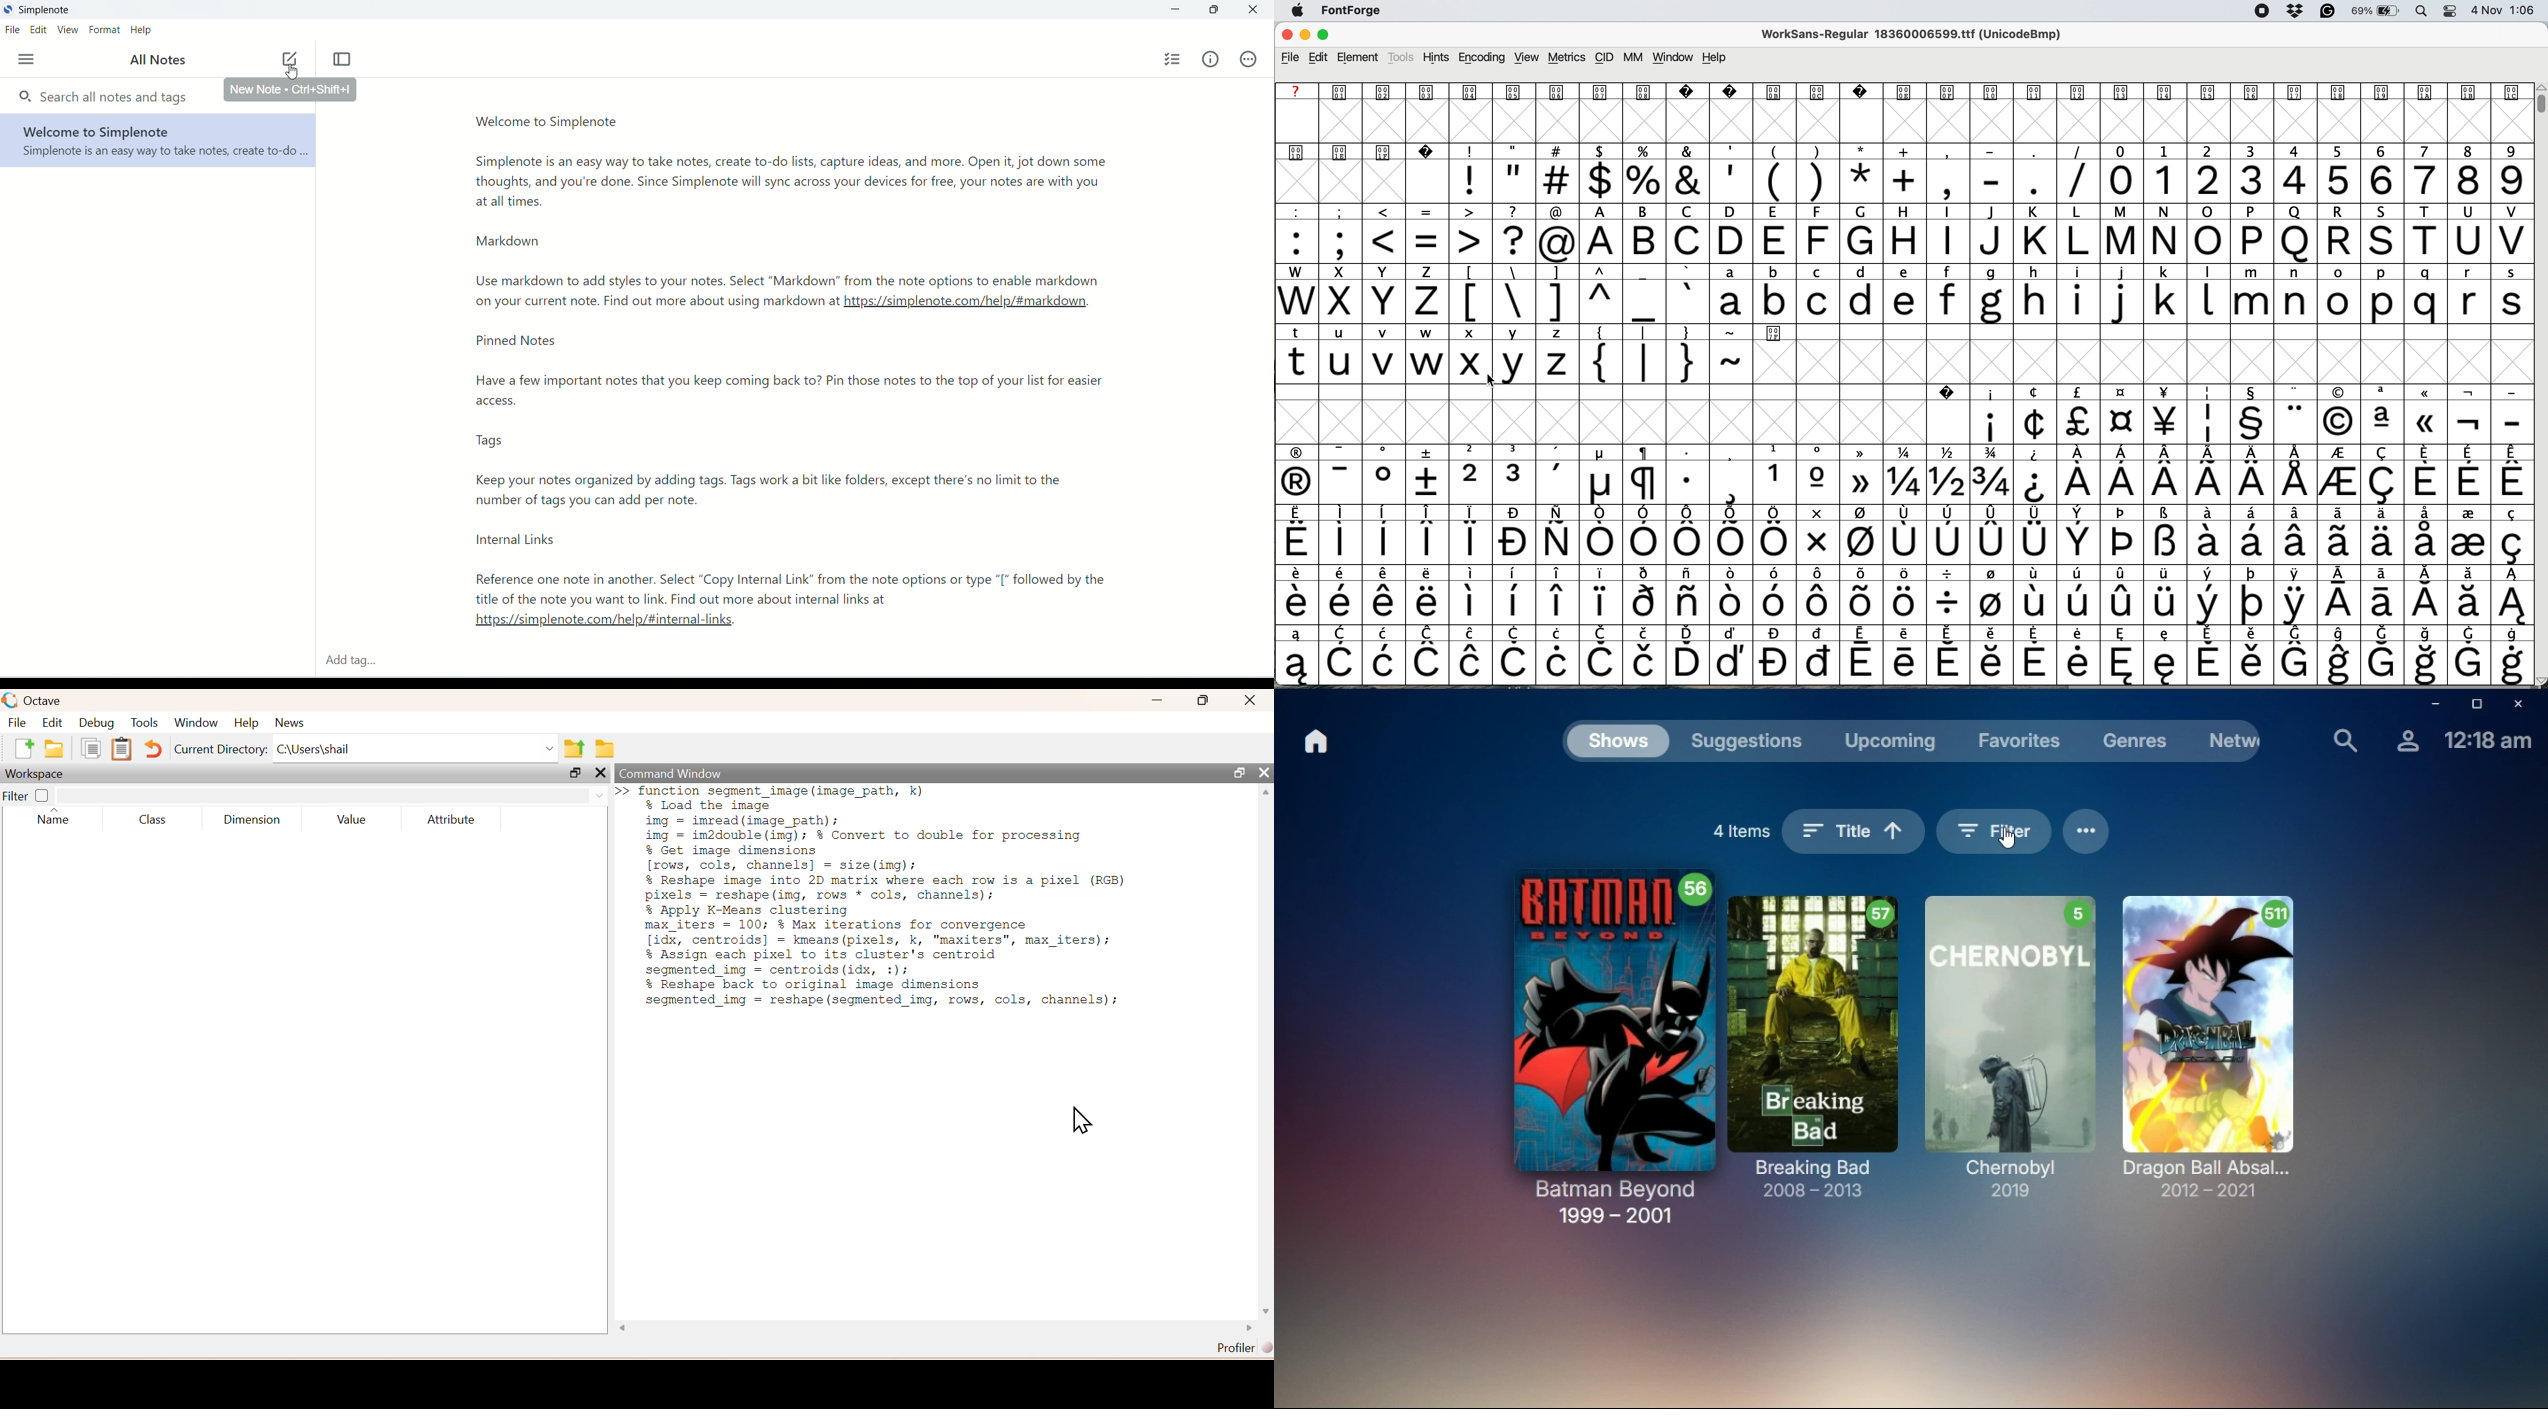 This screenshot has width=2548, height=1428. I want to click on open an existing file in directory, so click(58, 749).